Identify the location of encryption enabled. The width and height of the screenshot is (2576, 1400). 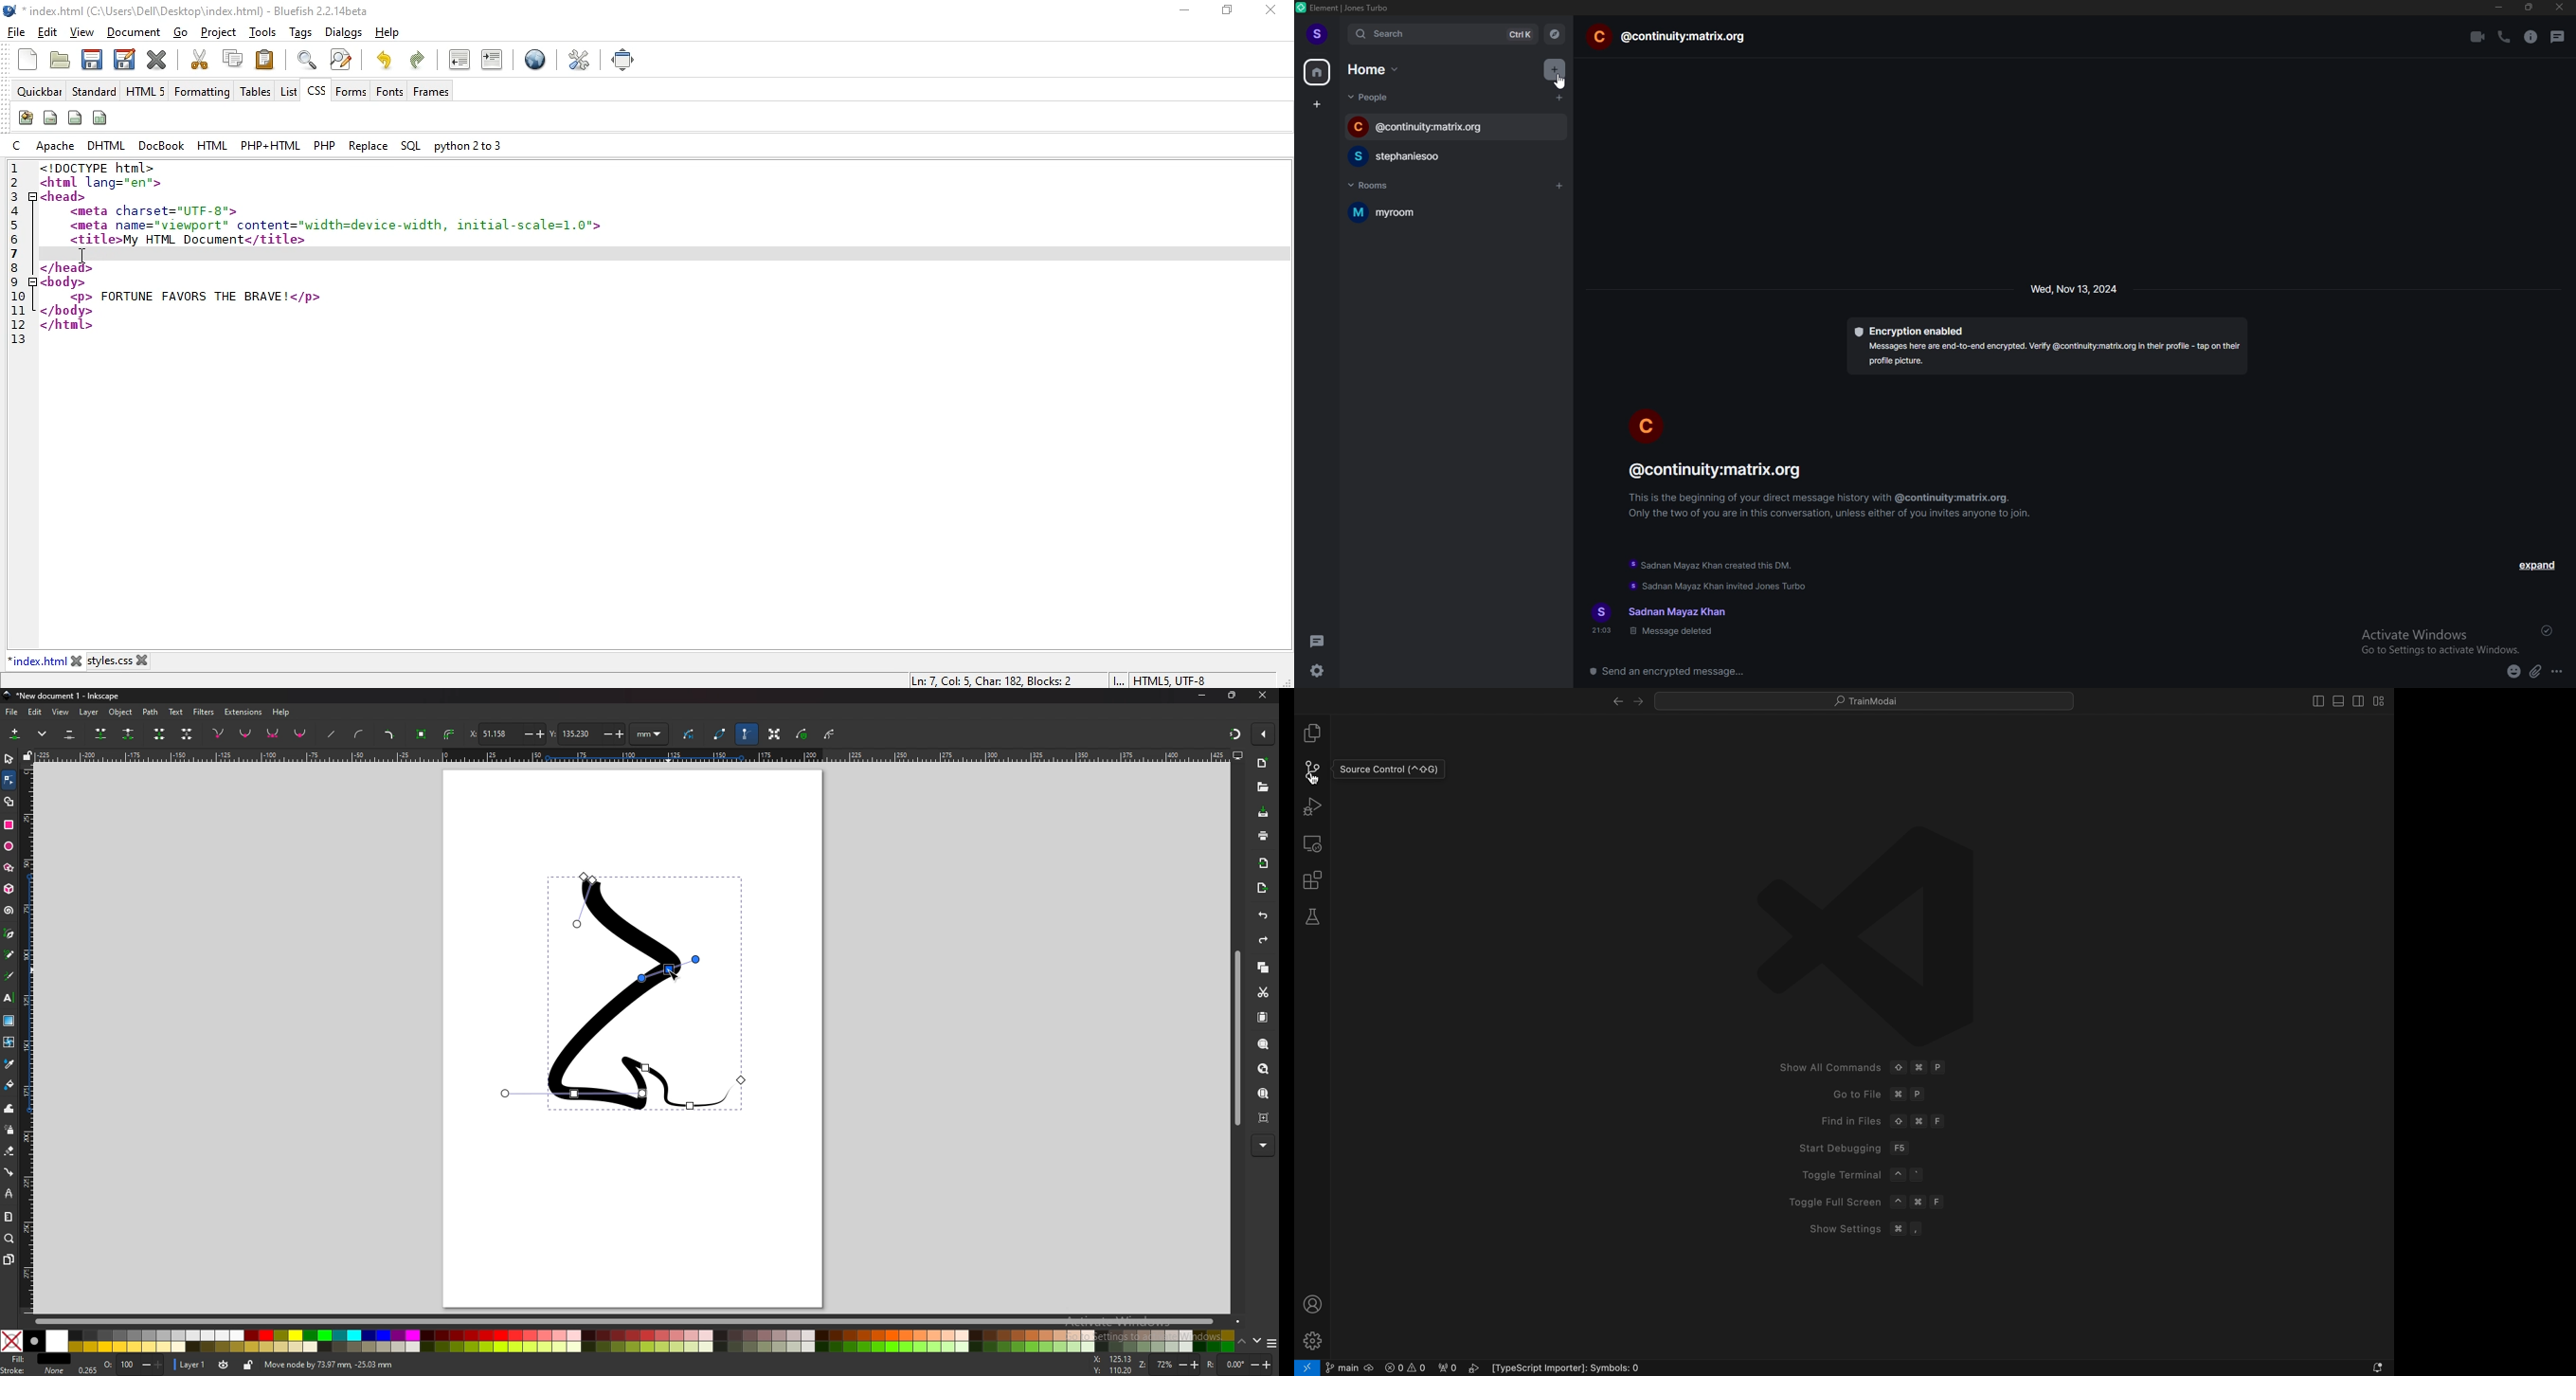
(2047, 346).